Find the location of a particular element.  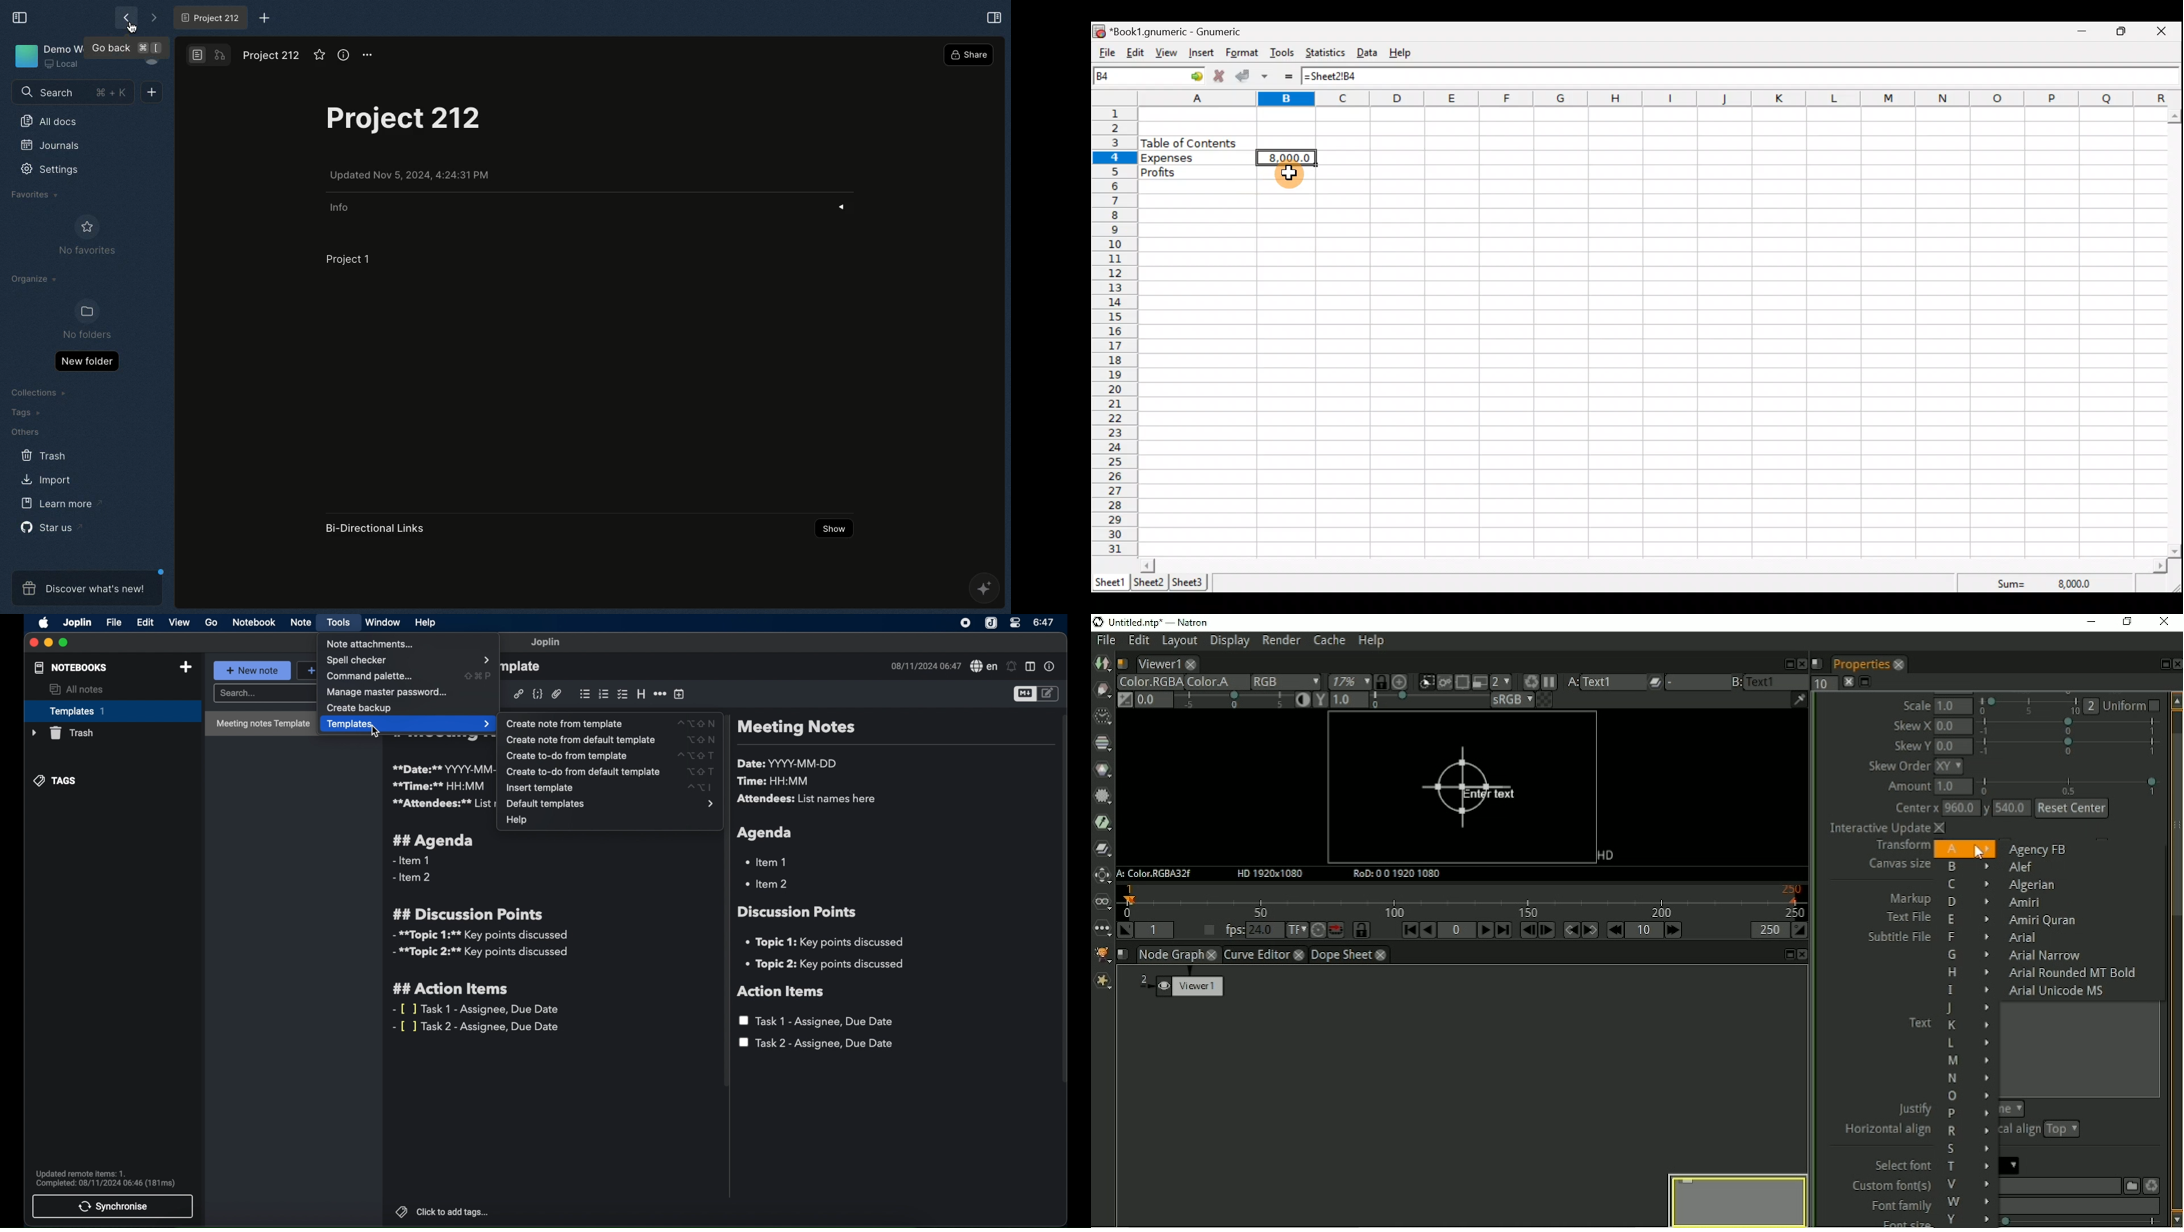

Joplin is located at coordinates (77, 622).